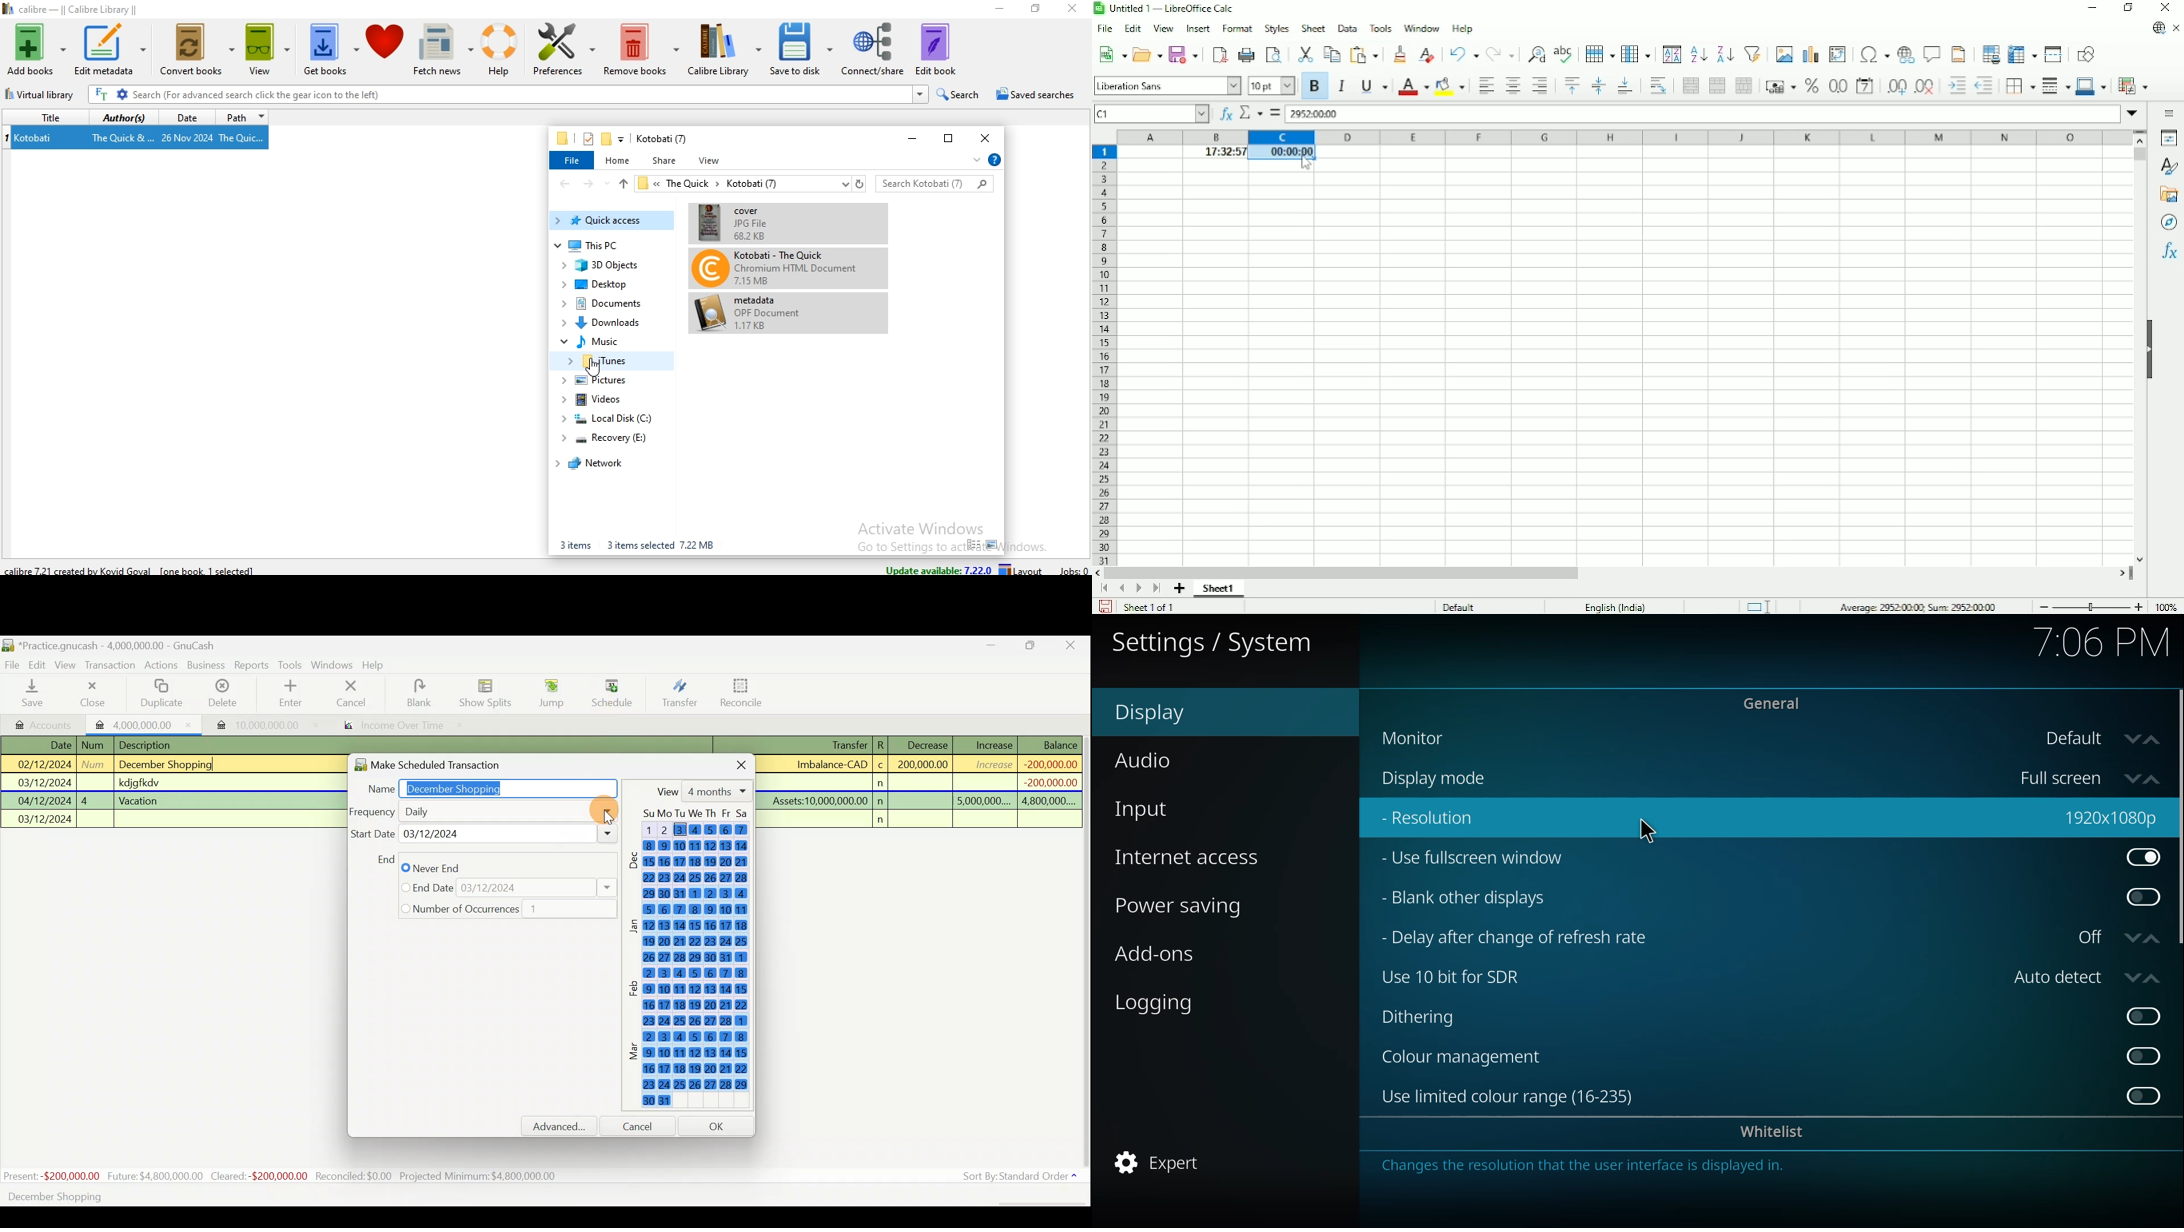  I want to click on enabled, so click(2145, 858).